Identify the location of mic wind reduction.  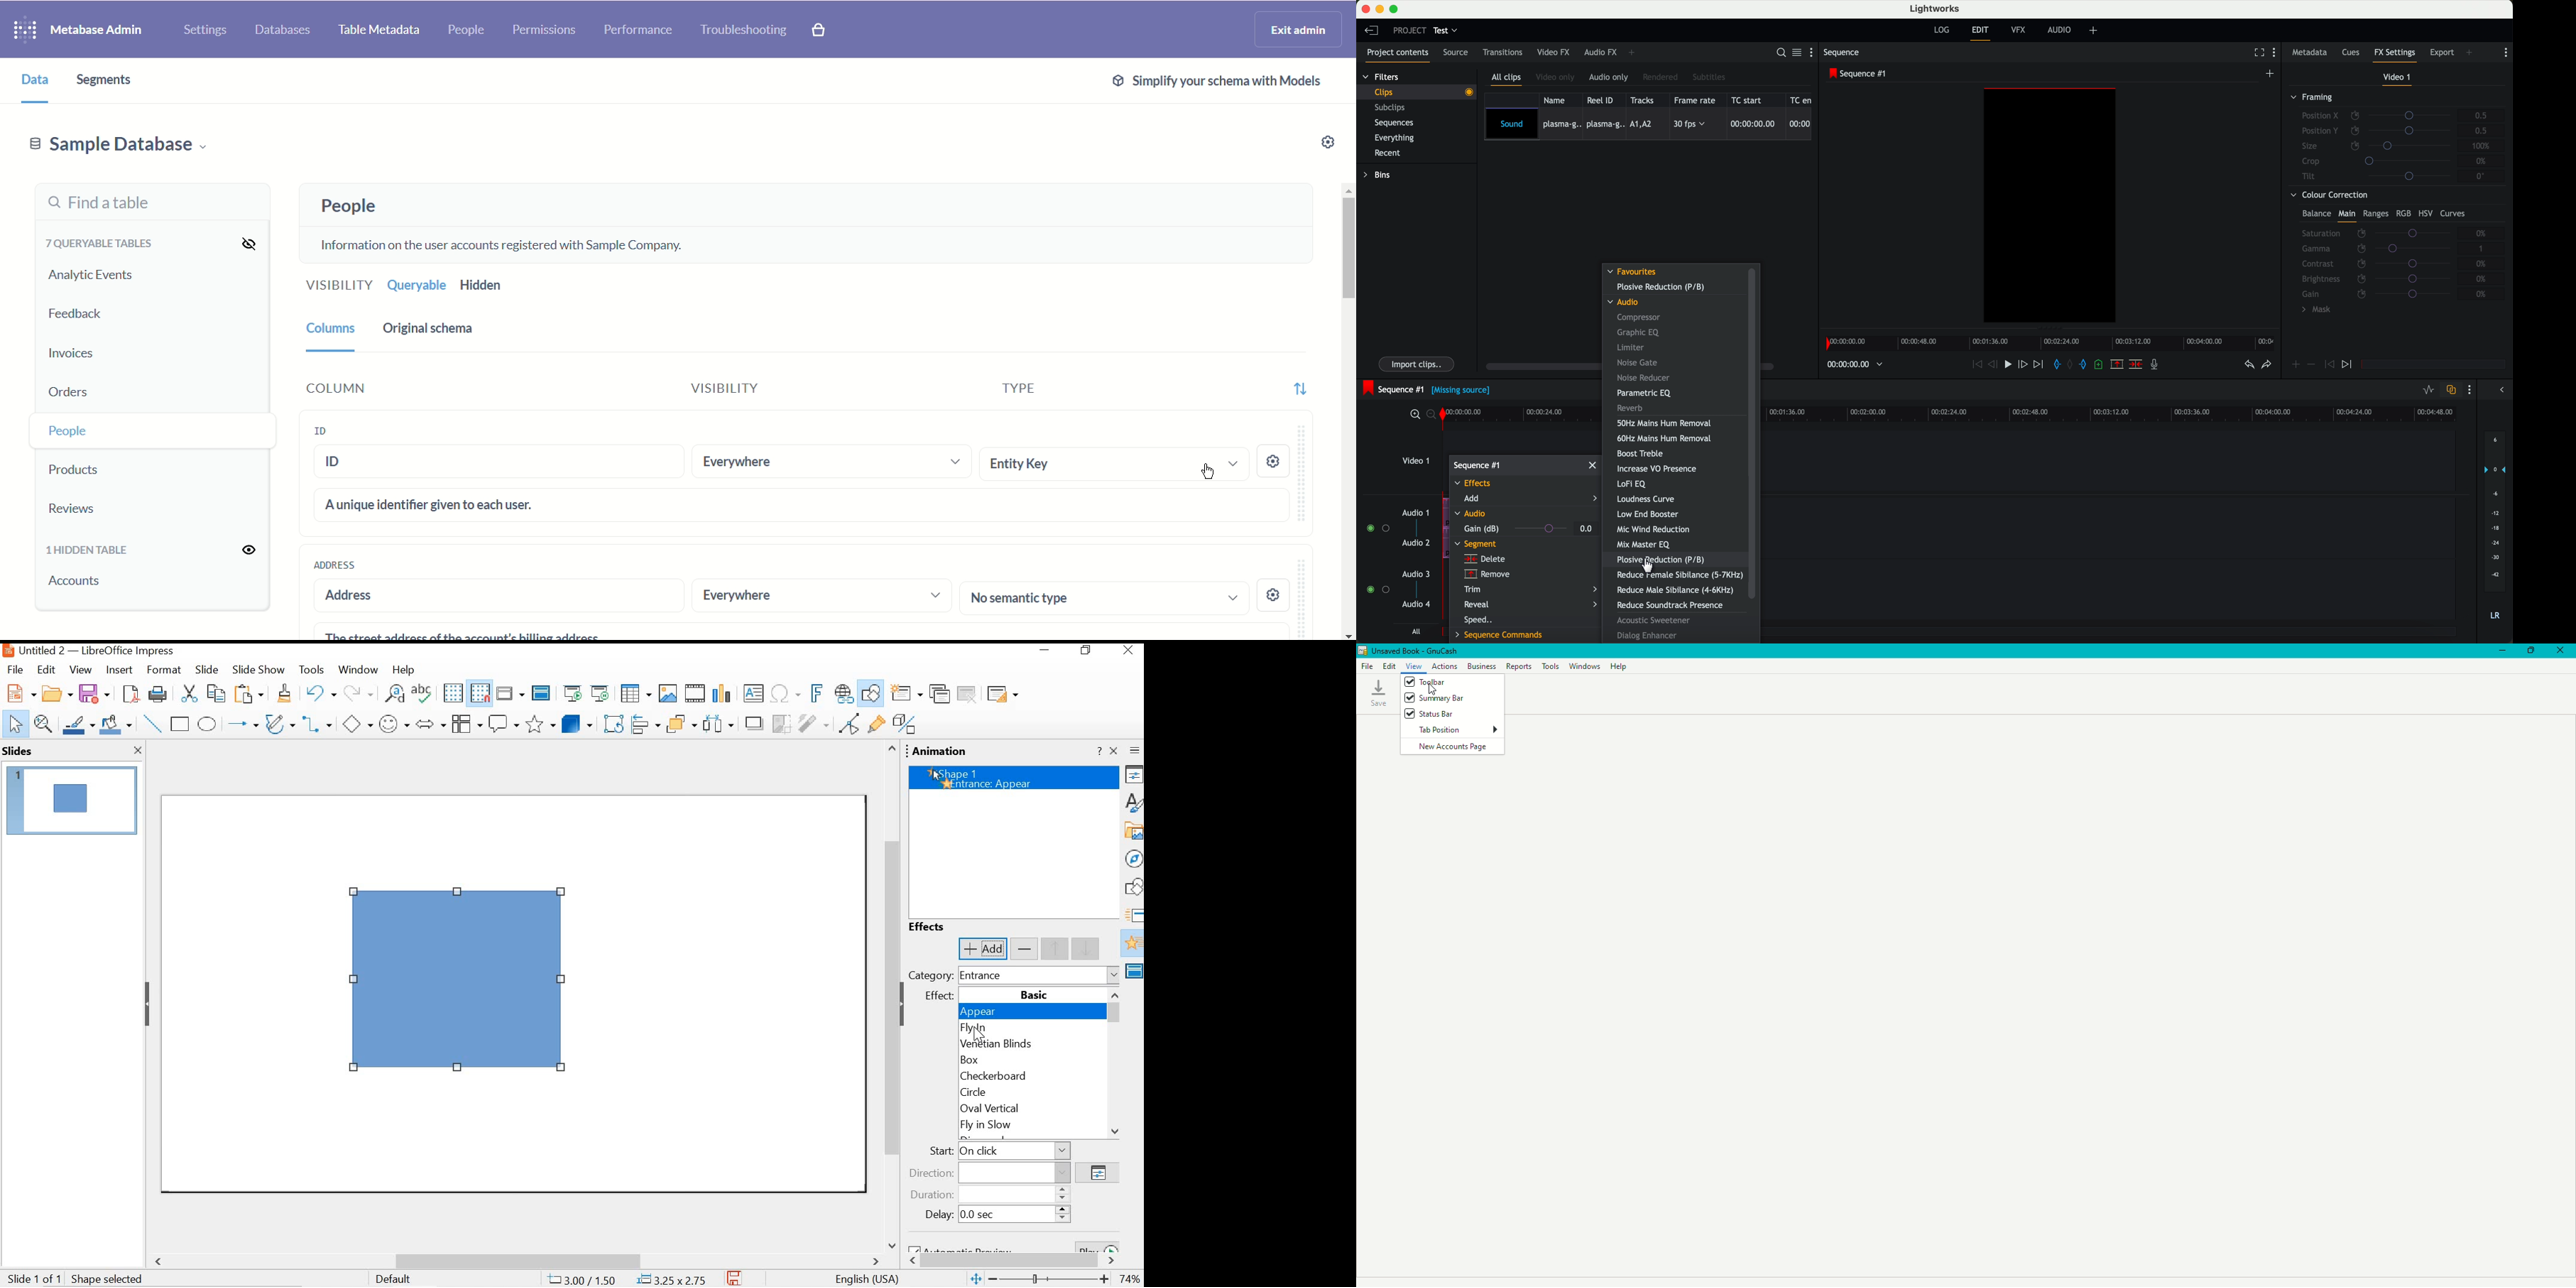
(1656, 530).